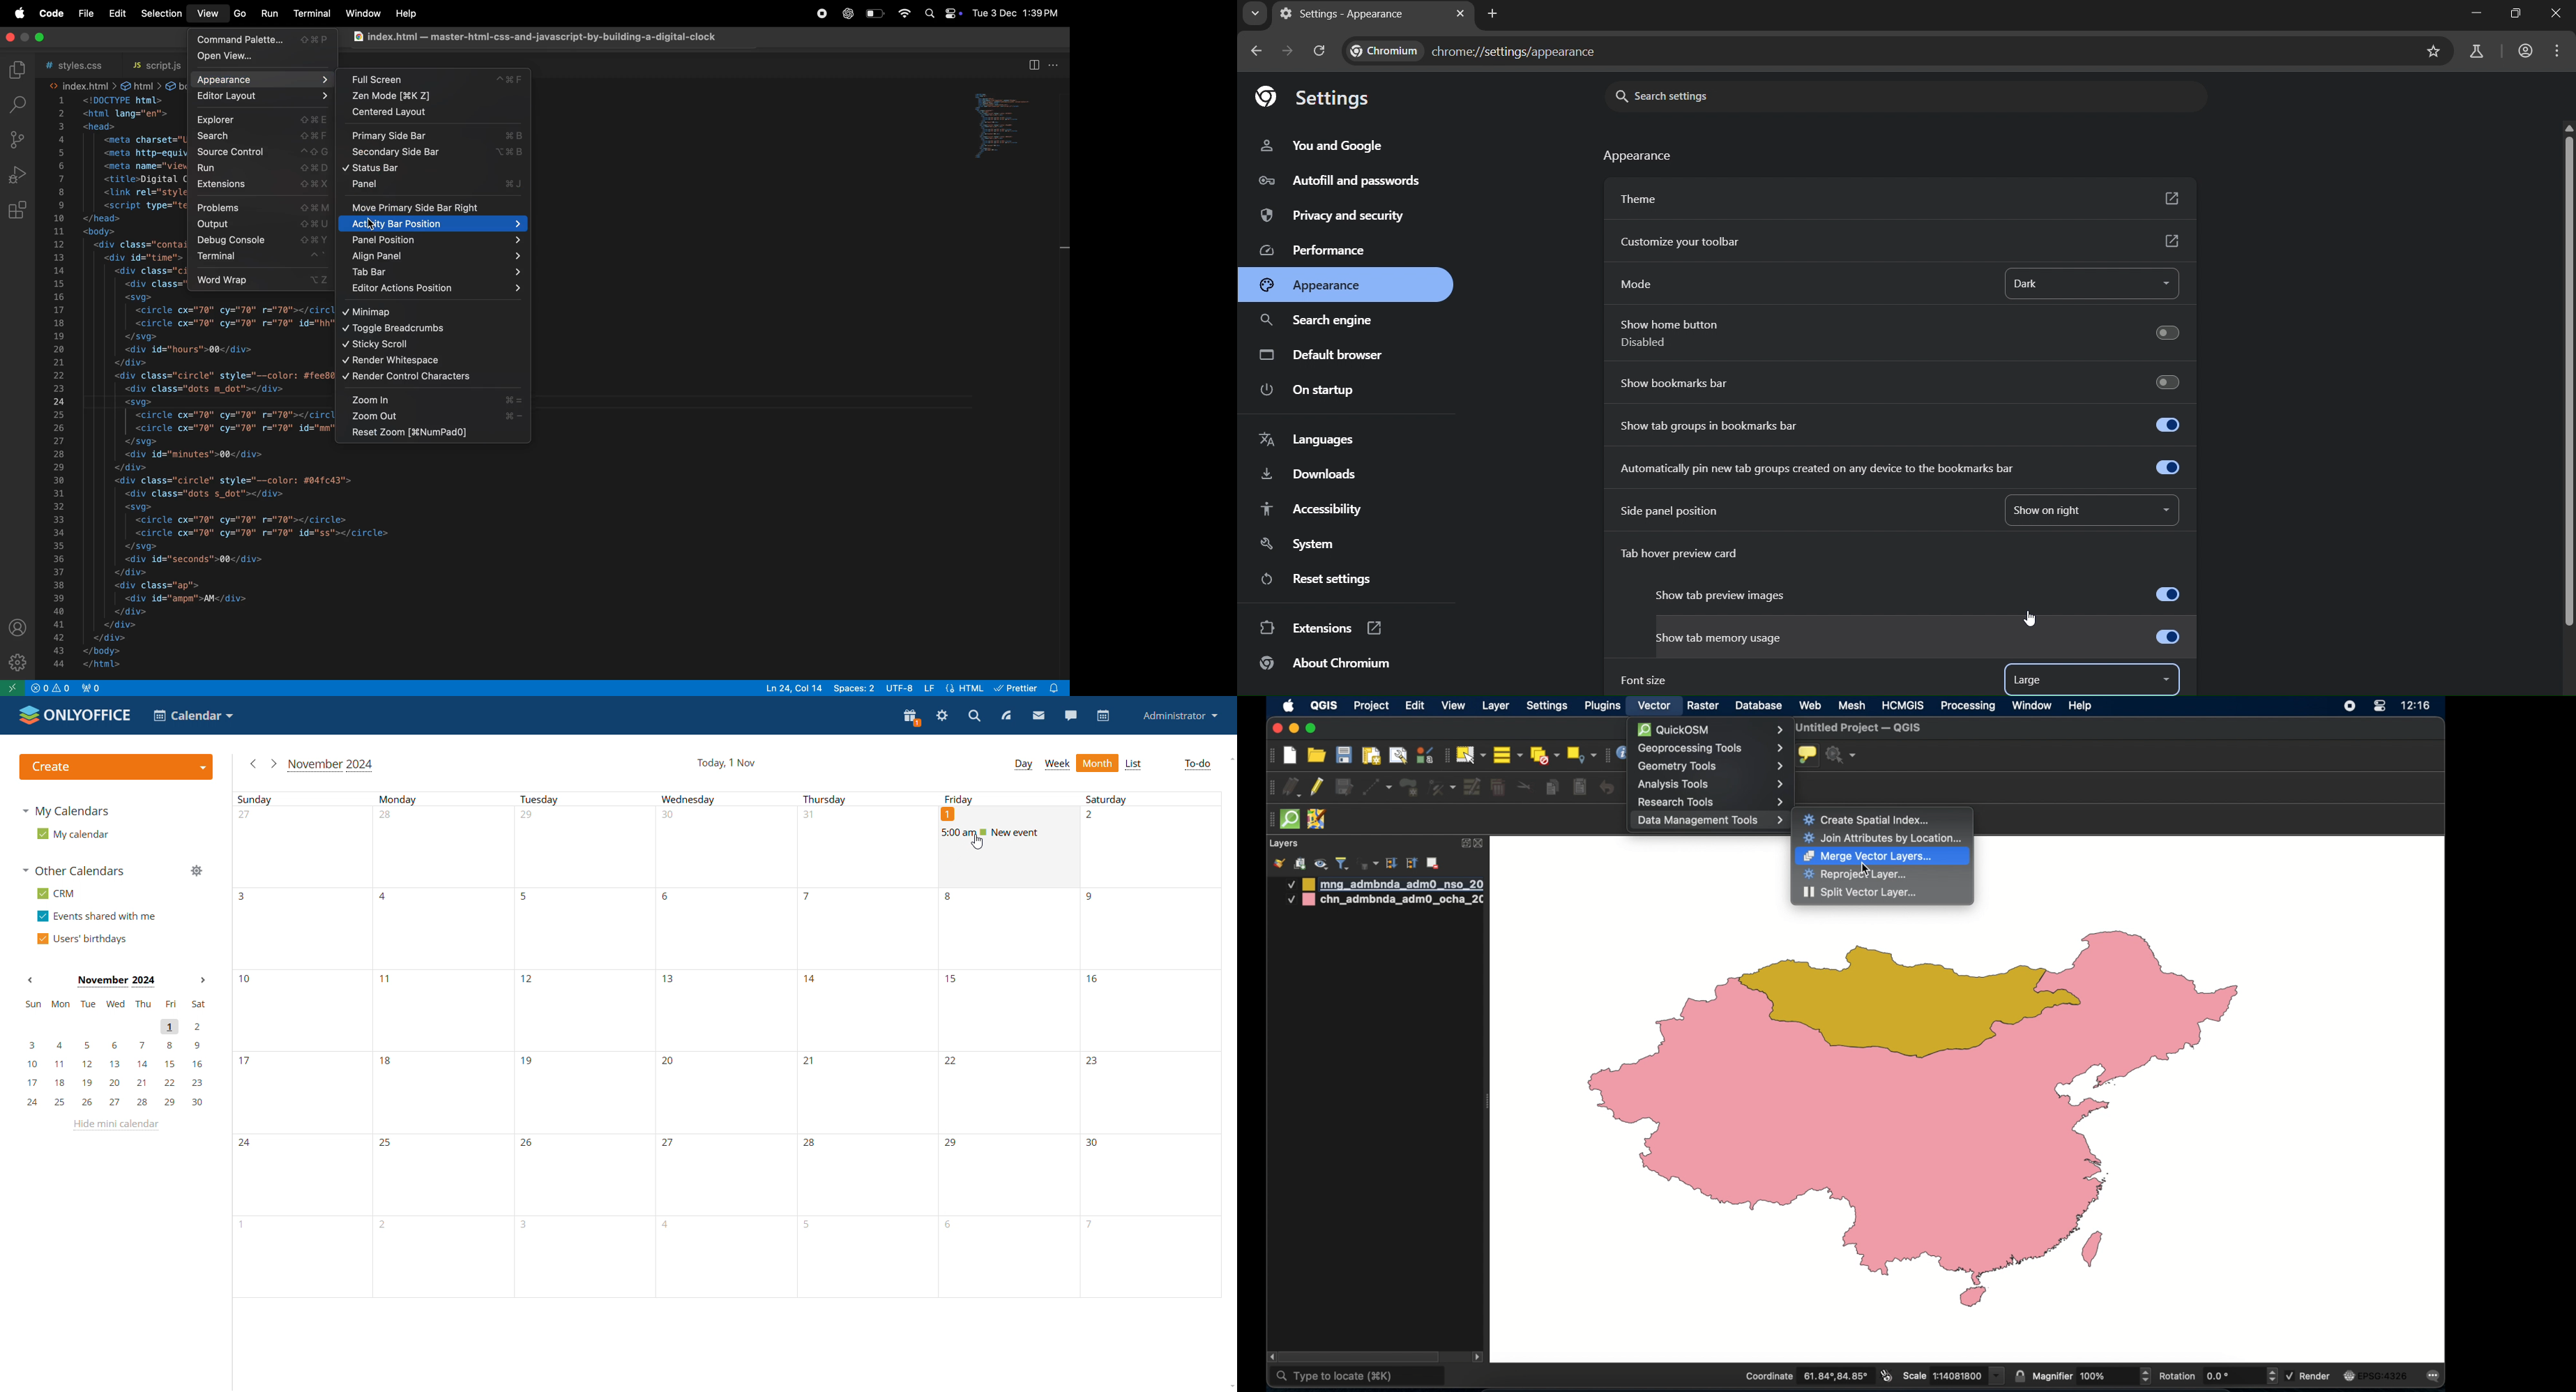 The width and height of the screenshot is (2576, 1400). I want to click on Next month, so click(202, 980).